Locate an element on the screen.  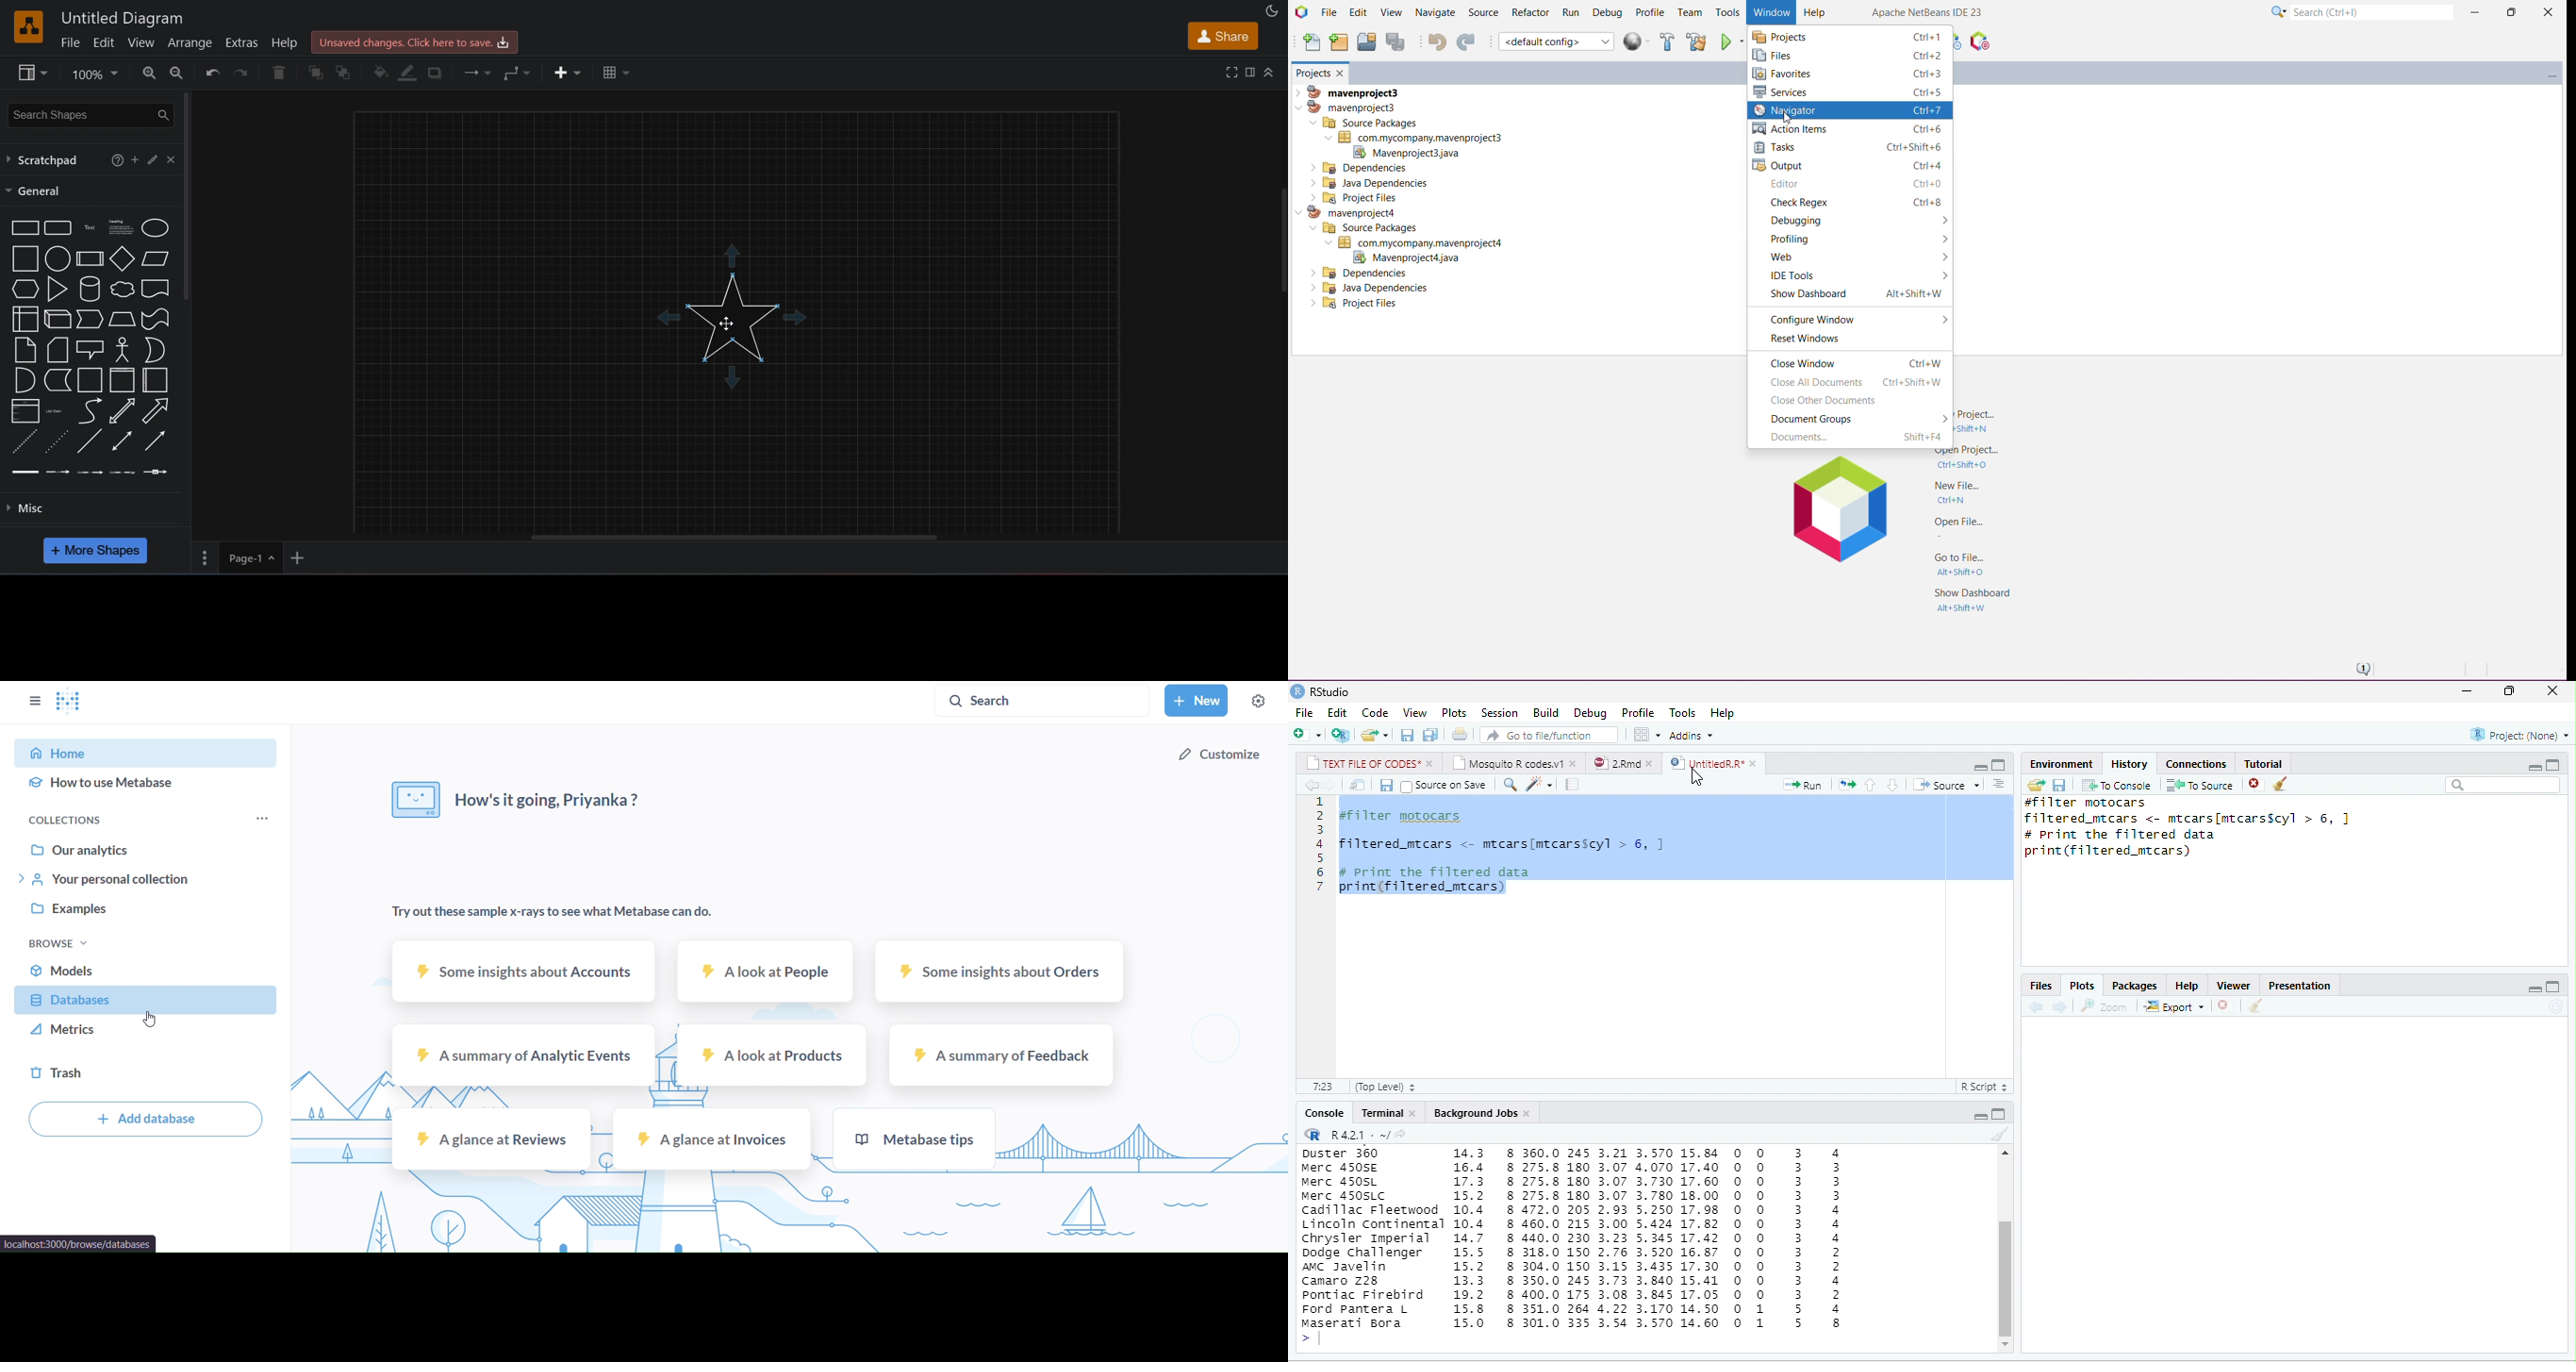
Connections is located at coordinates (2196, 764).